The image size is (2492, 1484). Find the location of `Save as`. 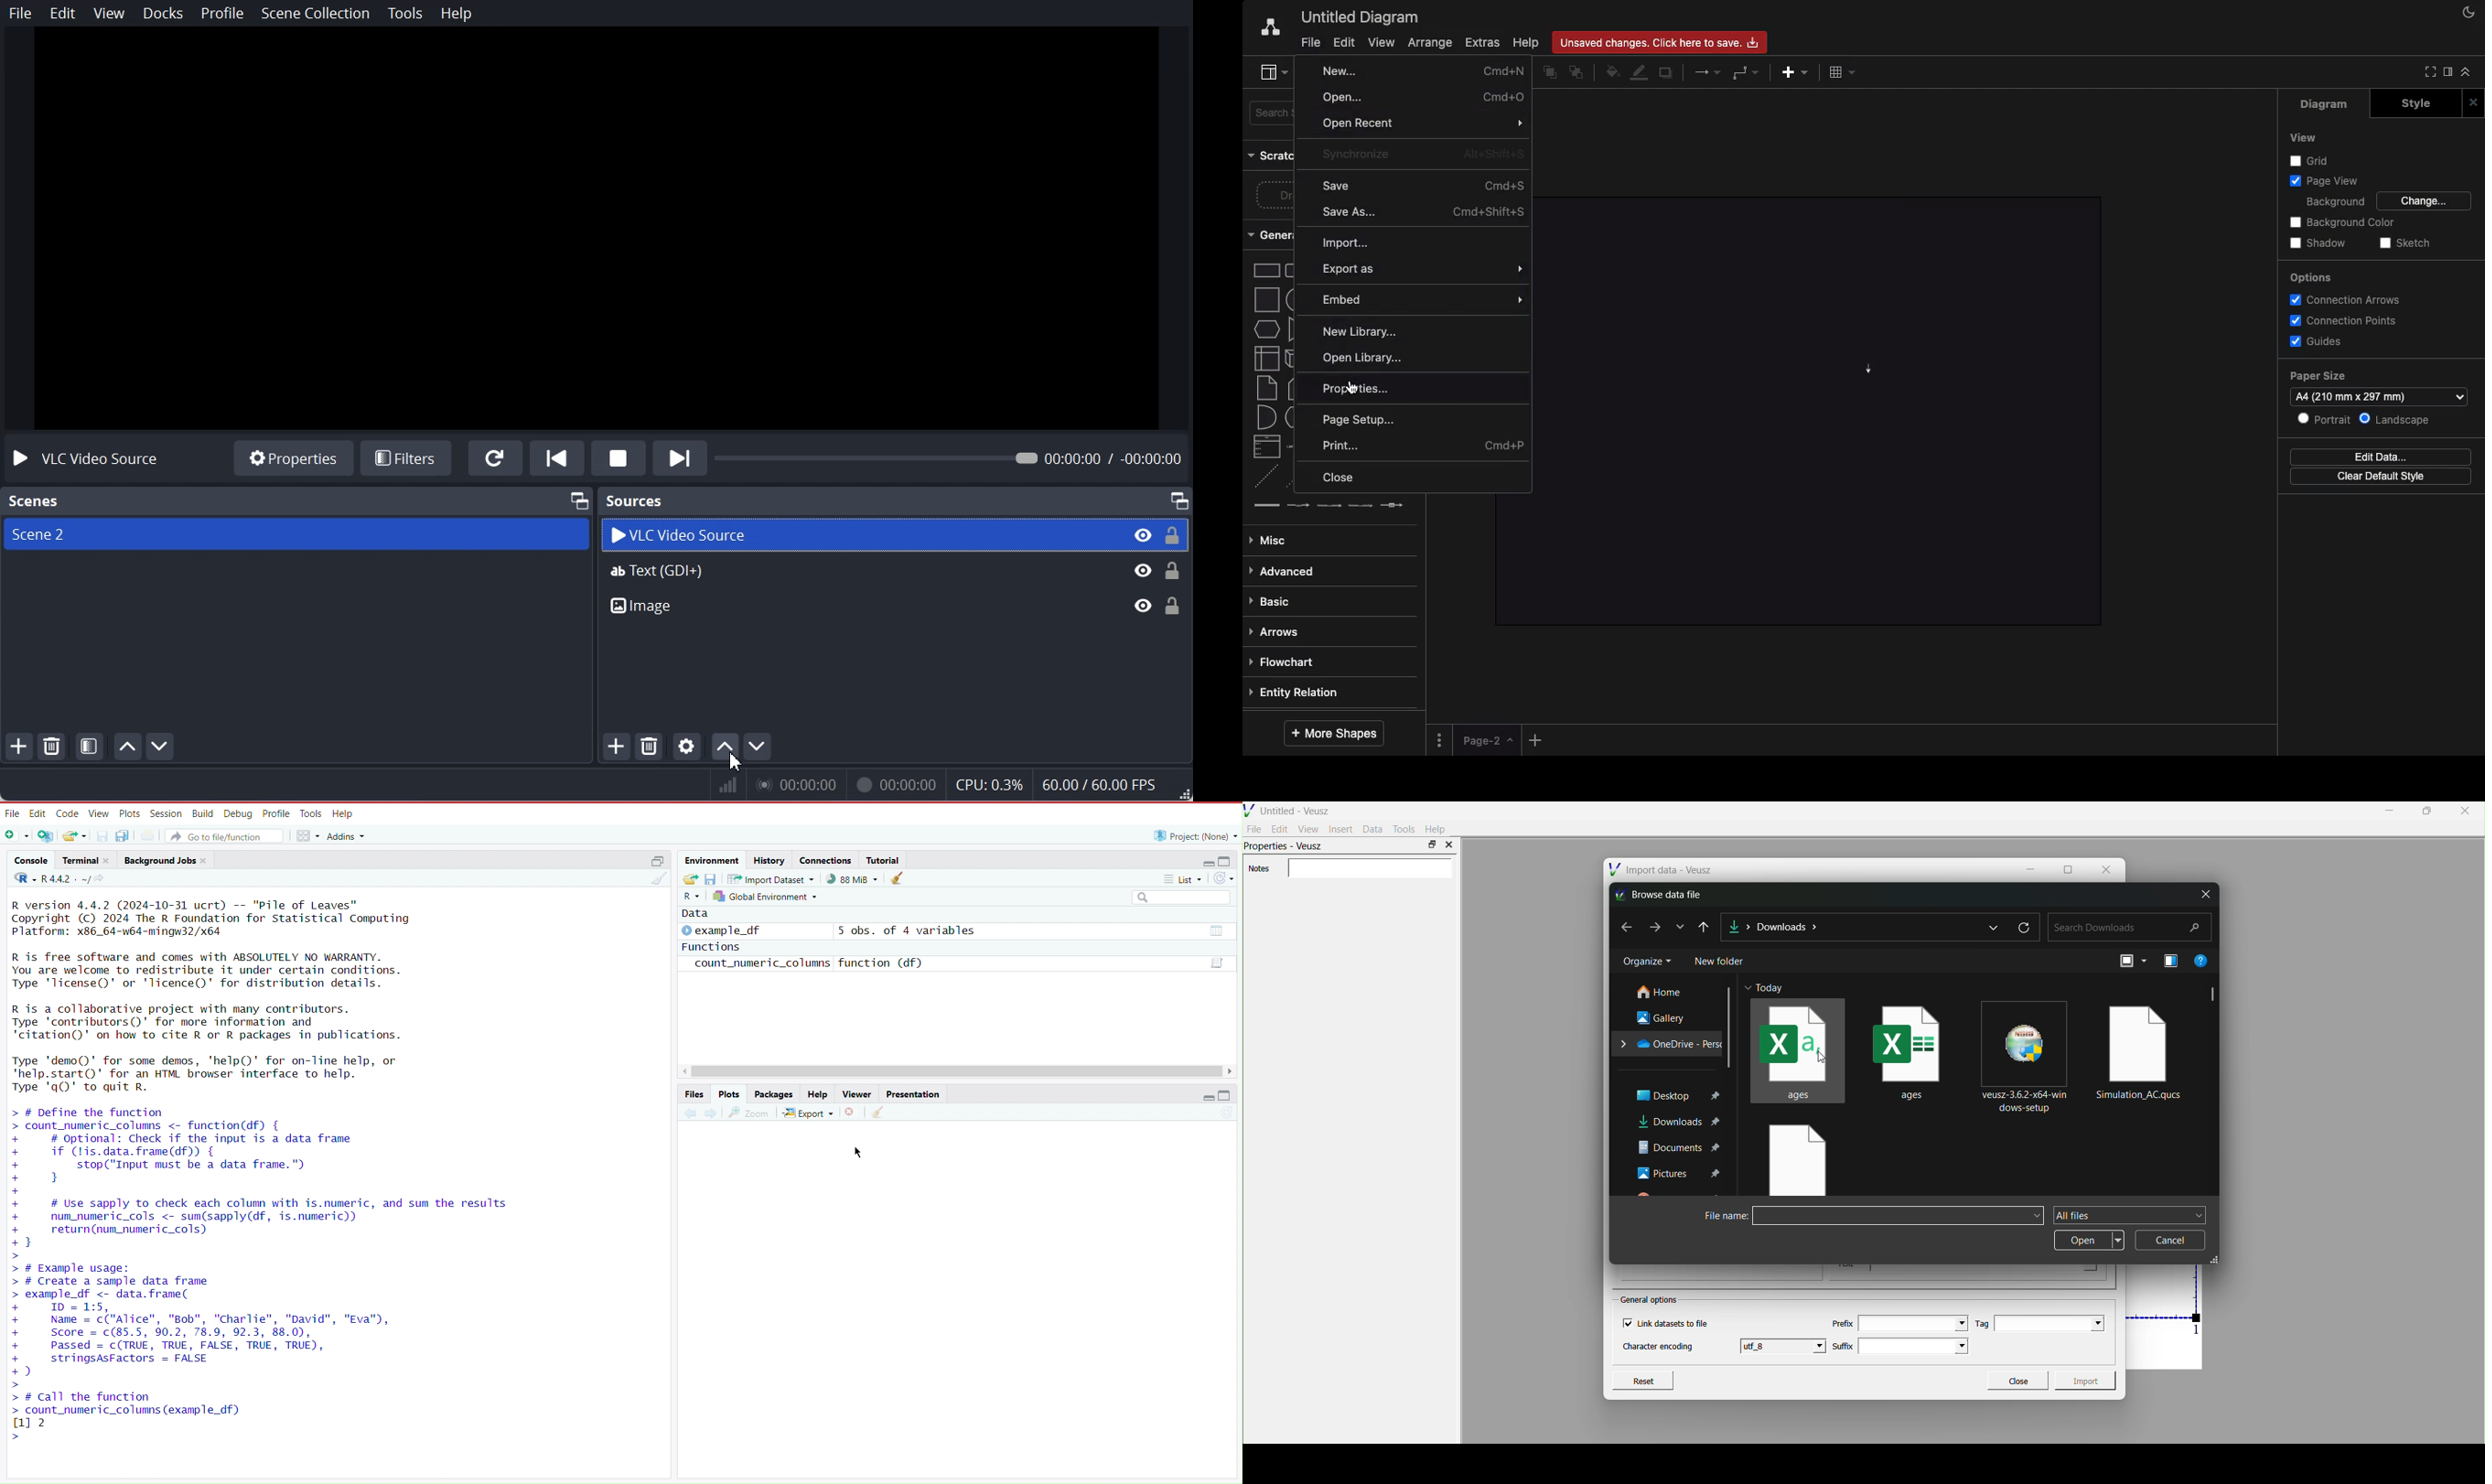

Save as is located at coordinates (1423, 211).